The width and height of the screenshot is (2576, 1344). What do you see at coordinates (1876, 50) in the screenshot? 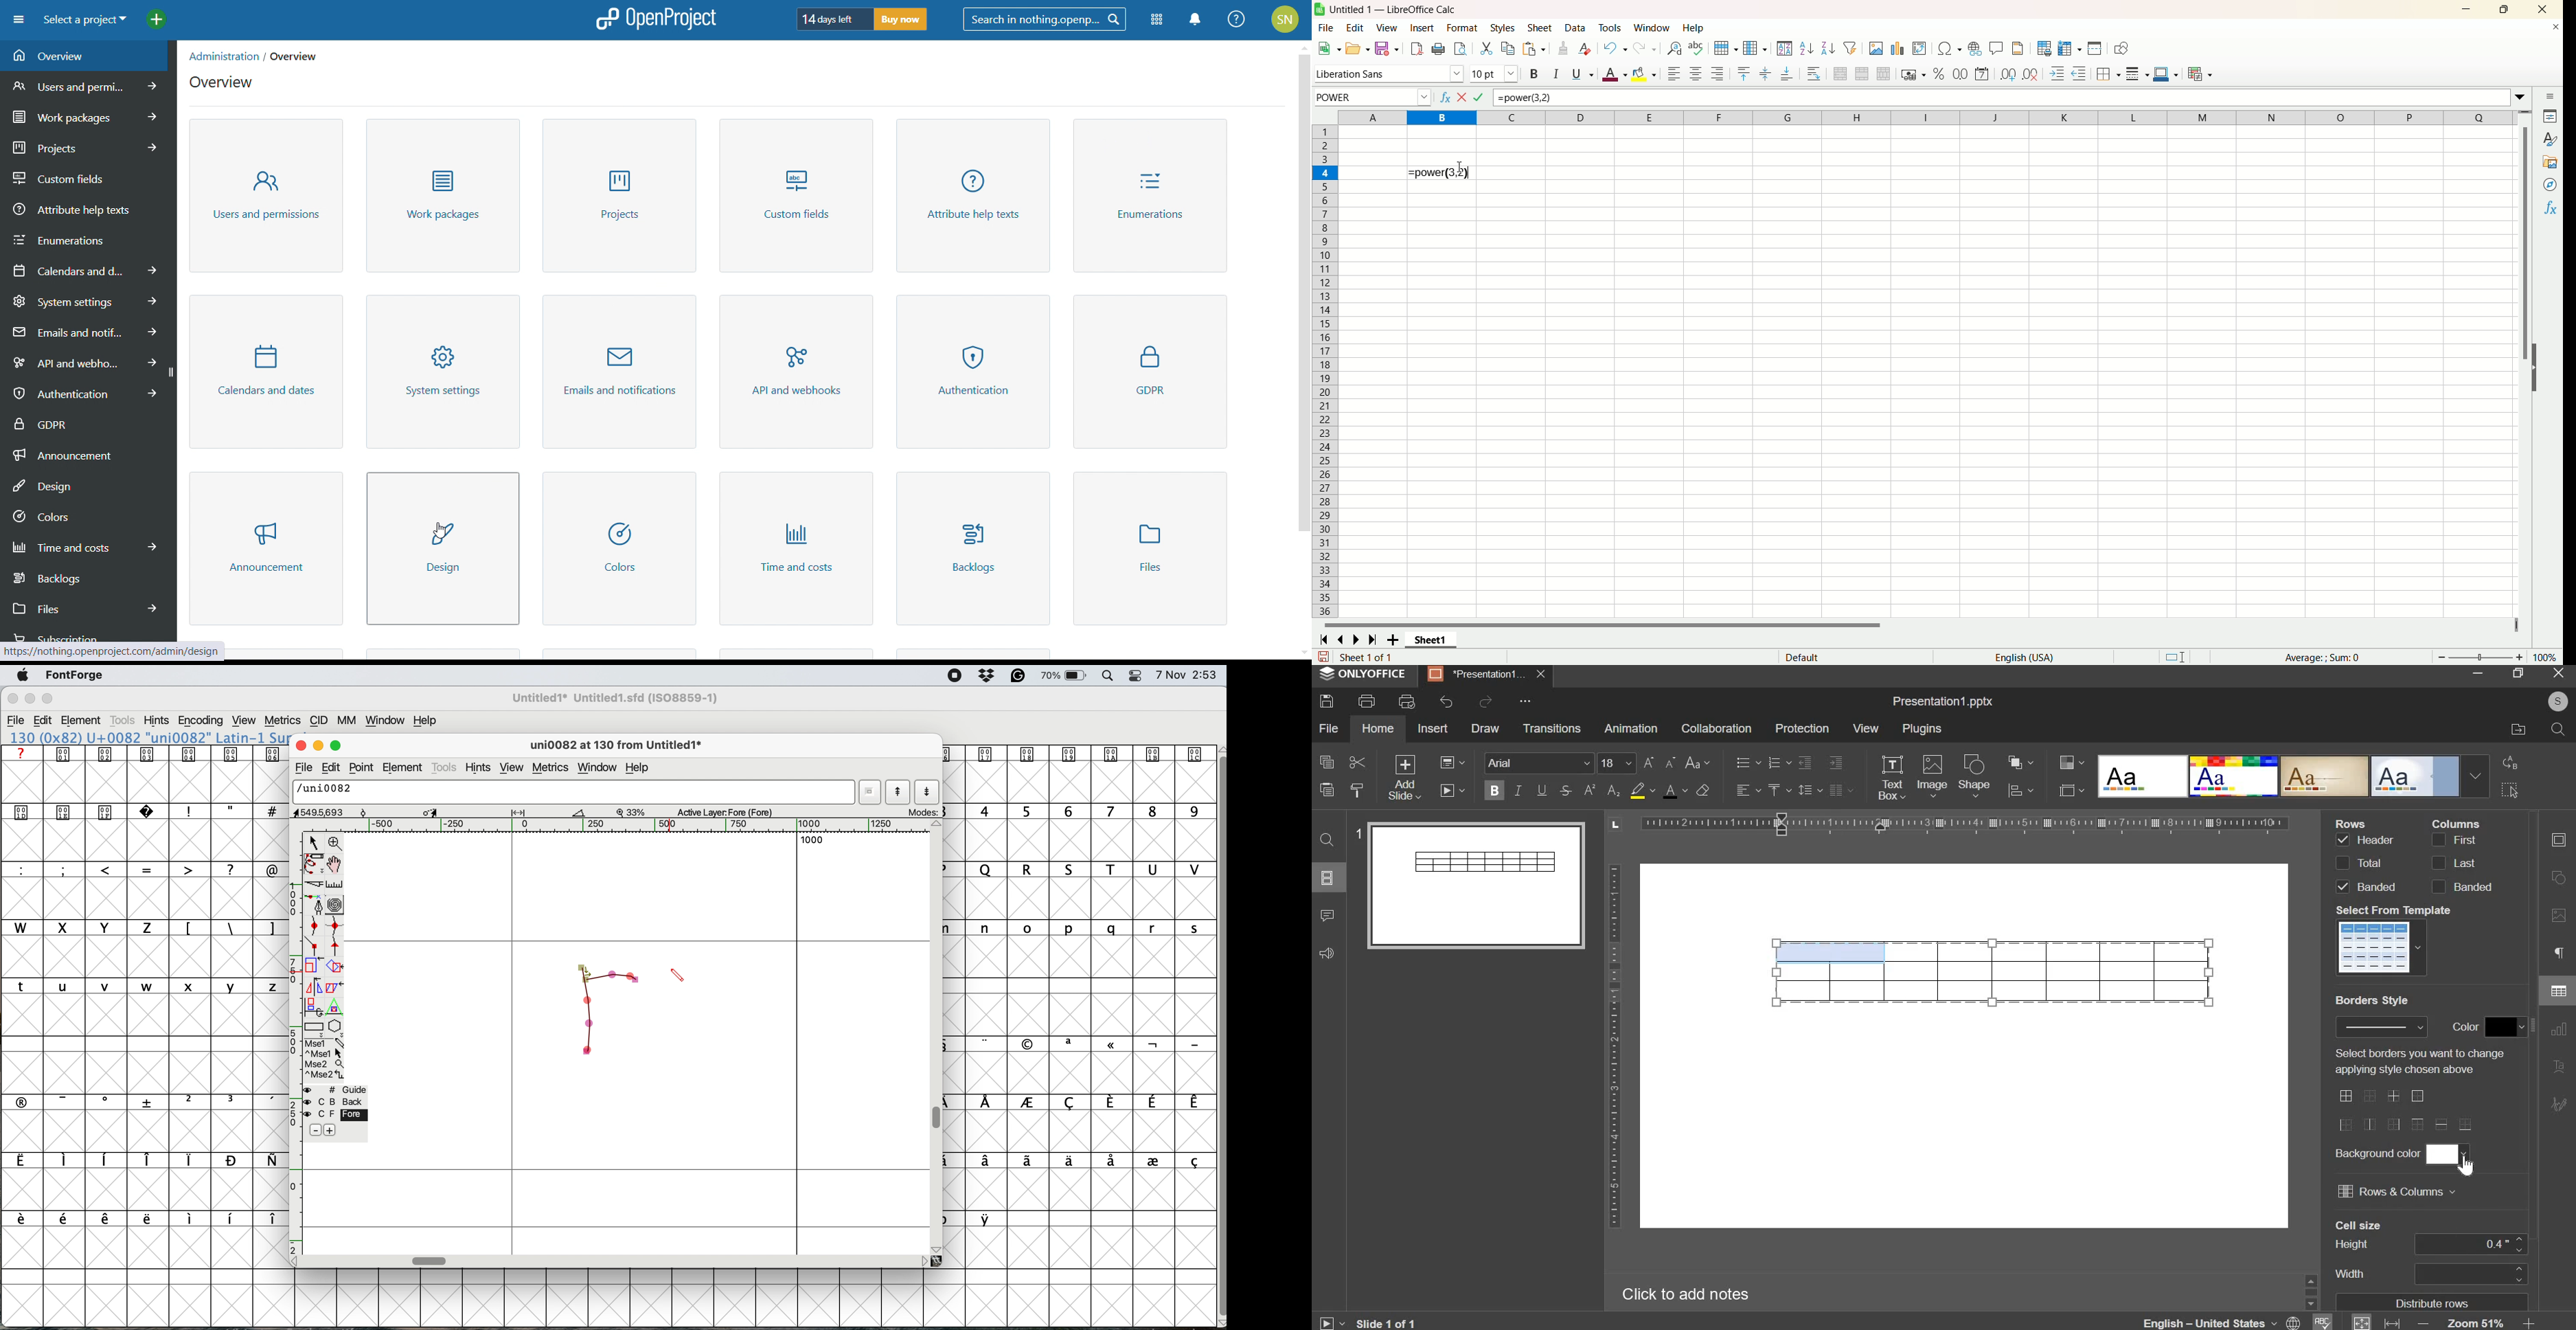
I see `insert image` at bounding box center [1876, 50].